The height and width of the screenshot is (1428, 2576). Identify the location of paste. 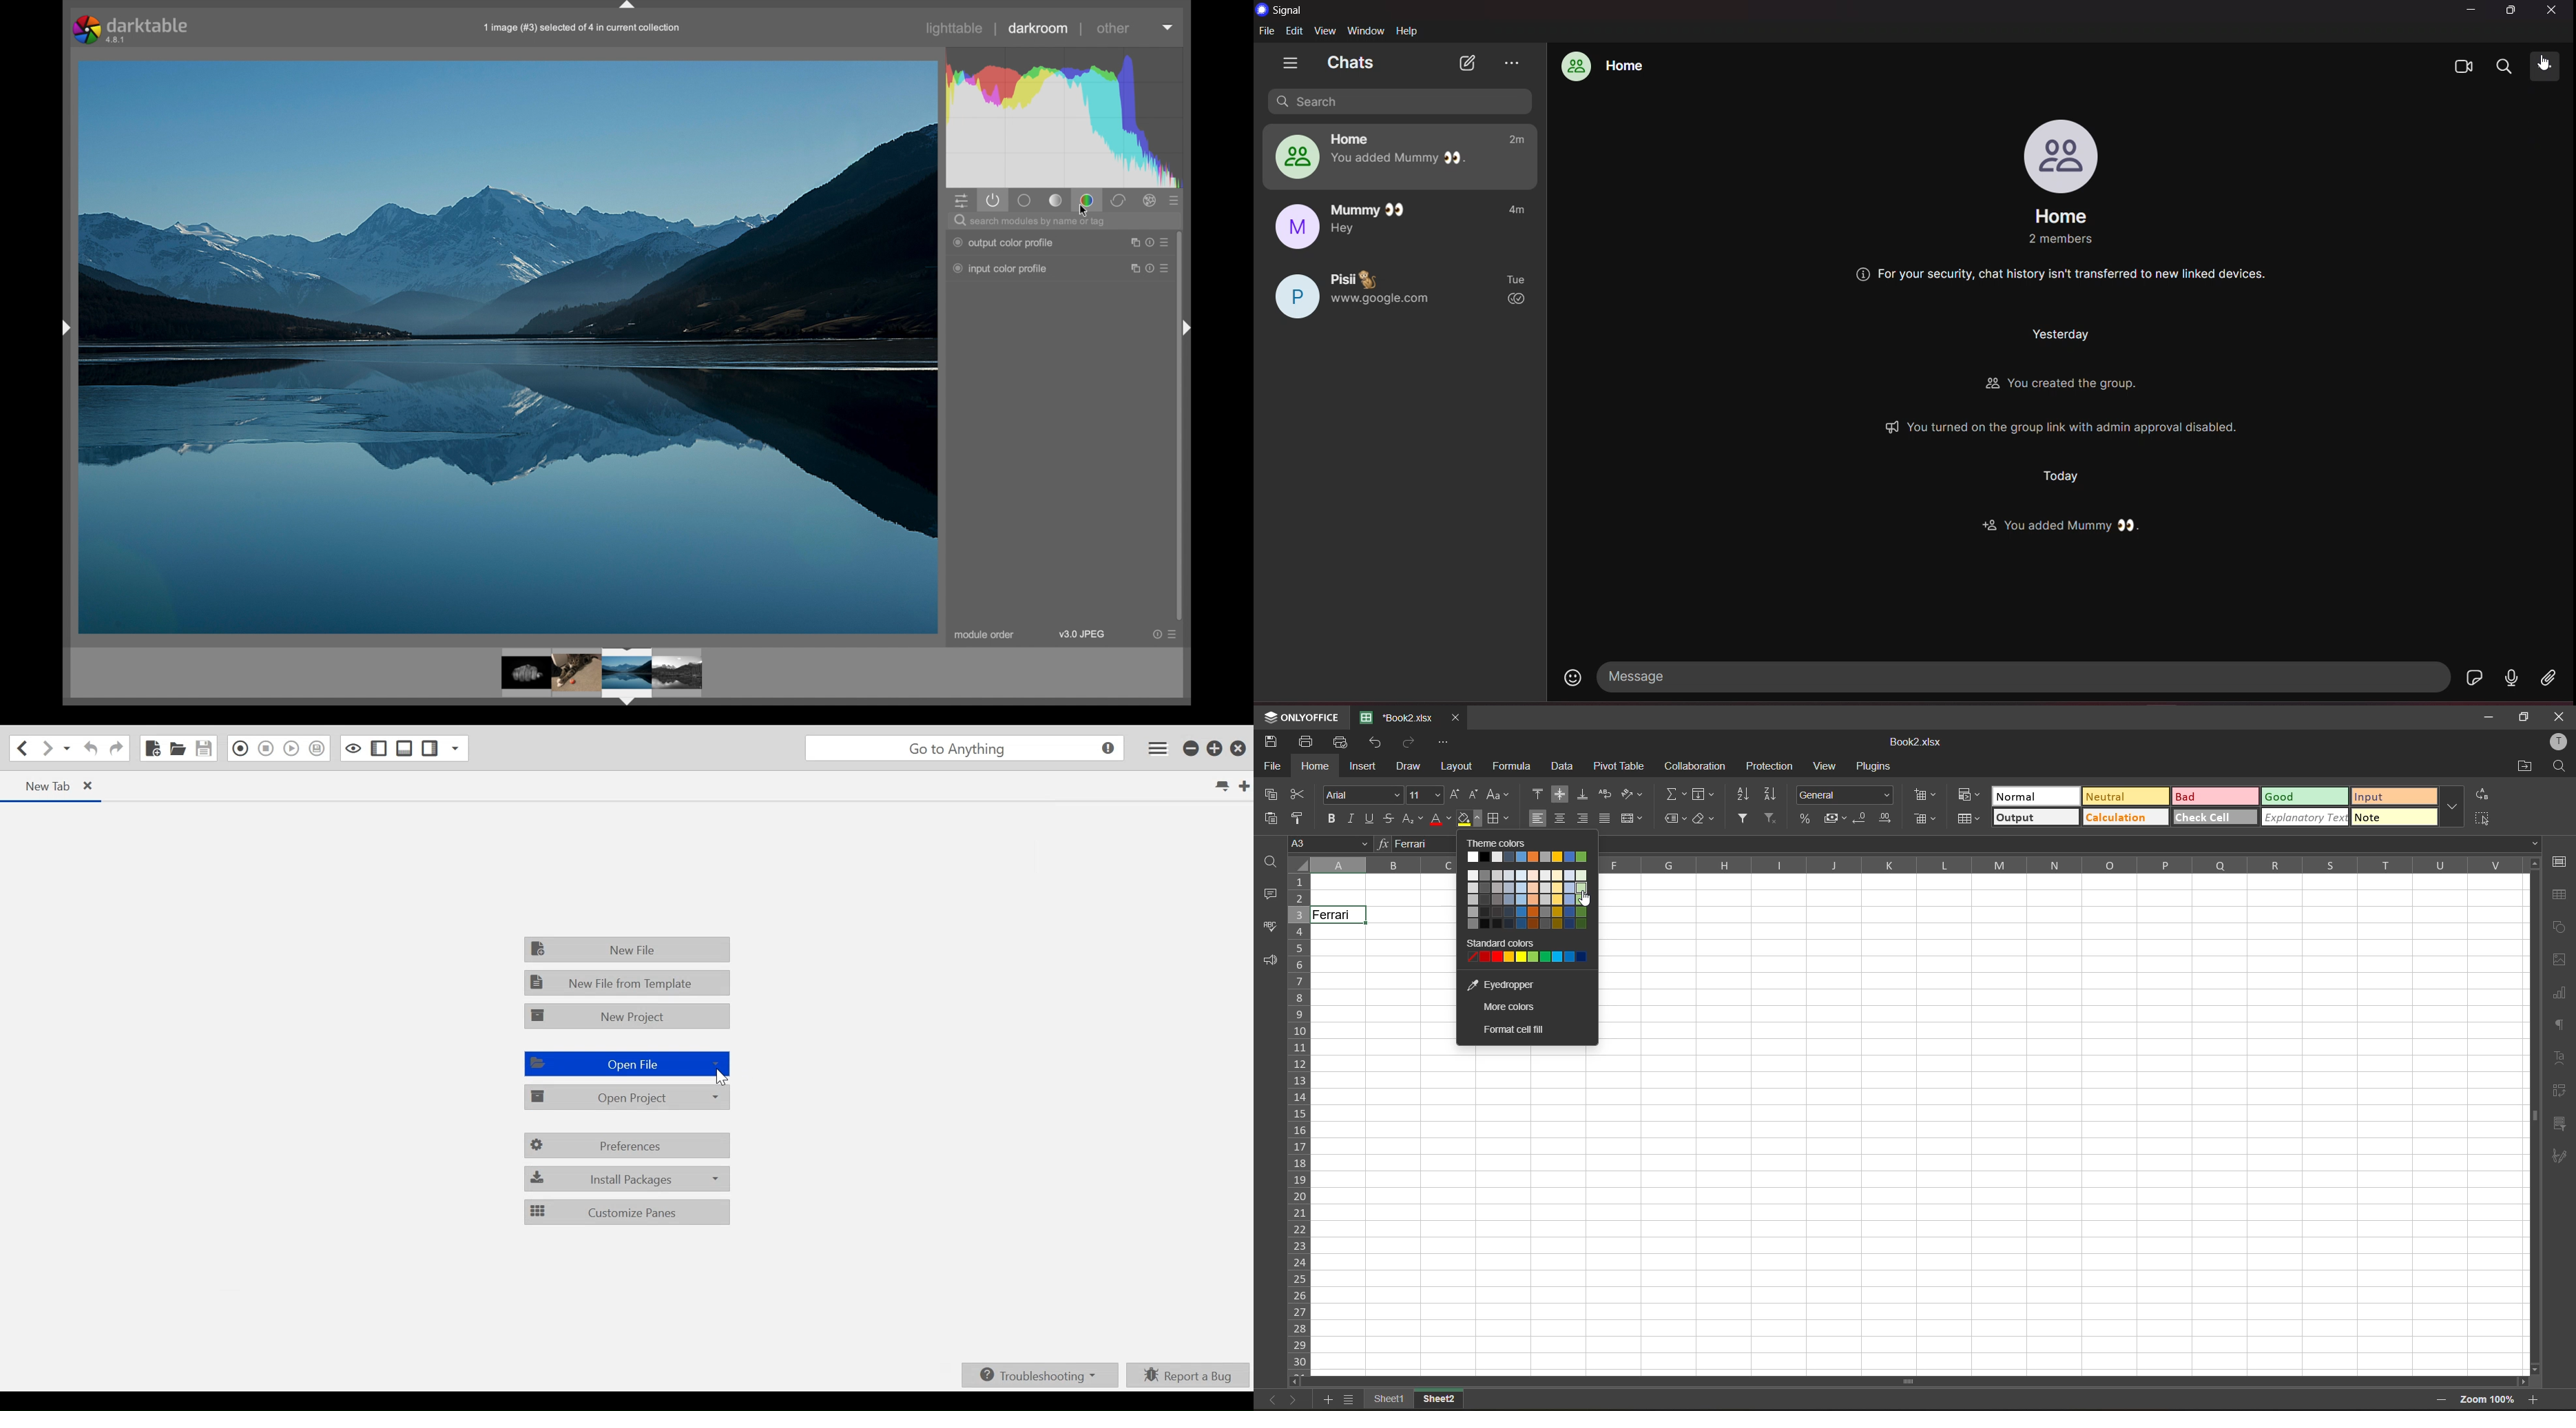
(1271, 818).